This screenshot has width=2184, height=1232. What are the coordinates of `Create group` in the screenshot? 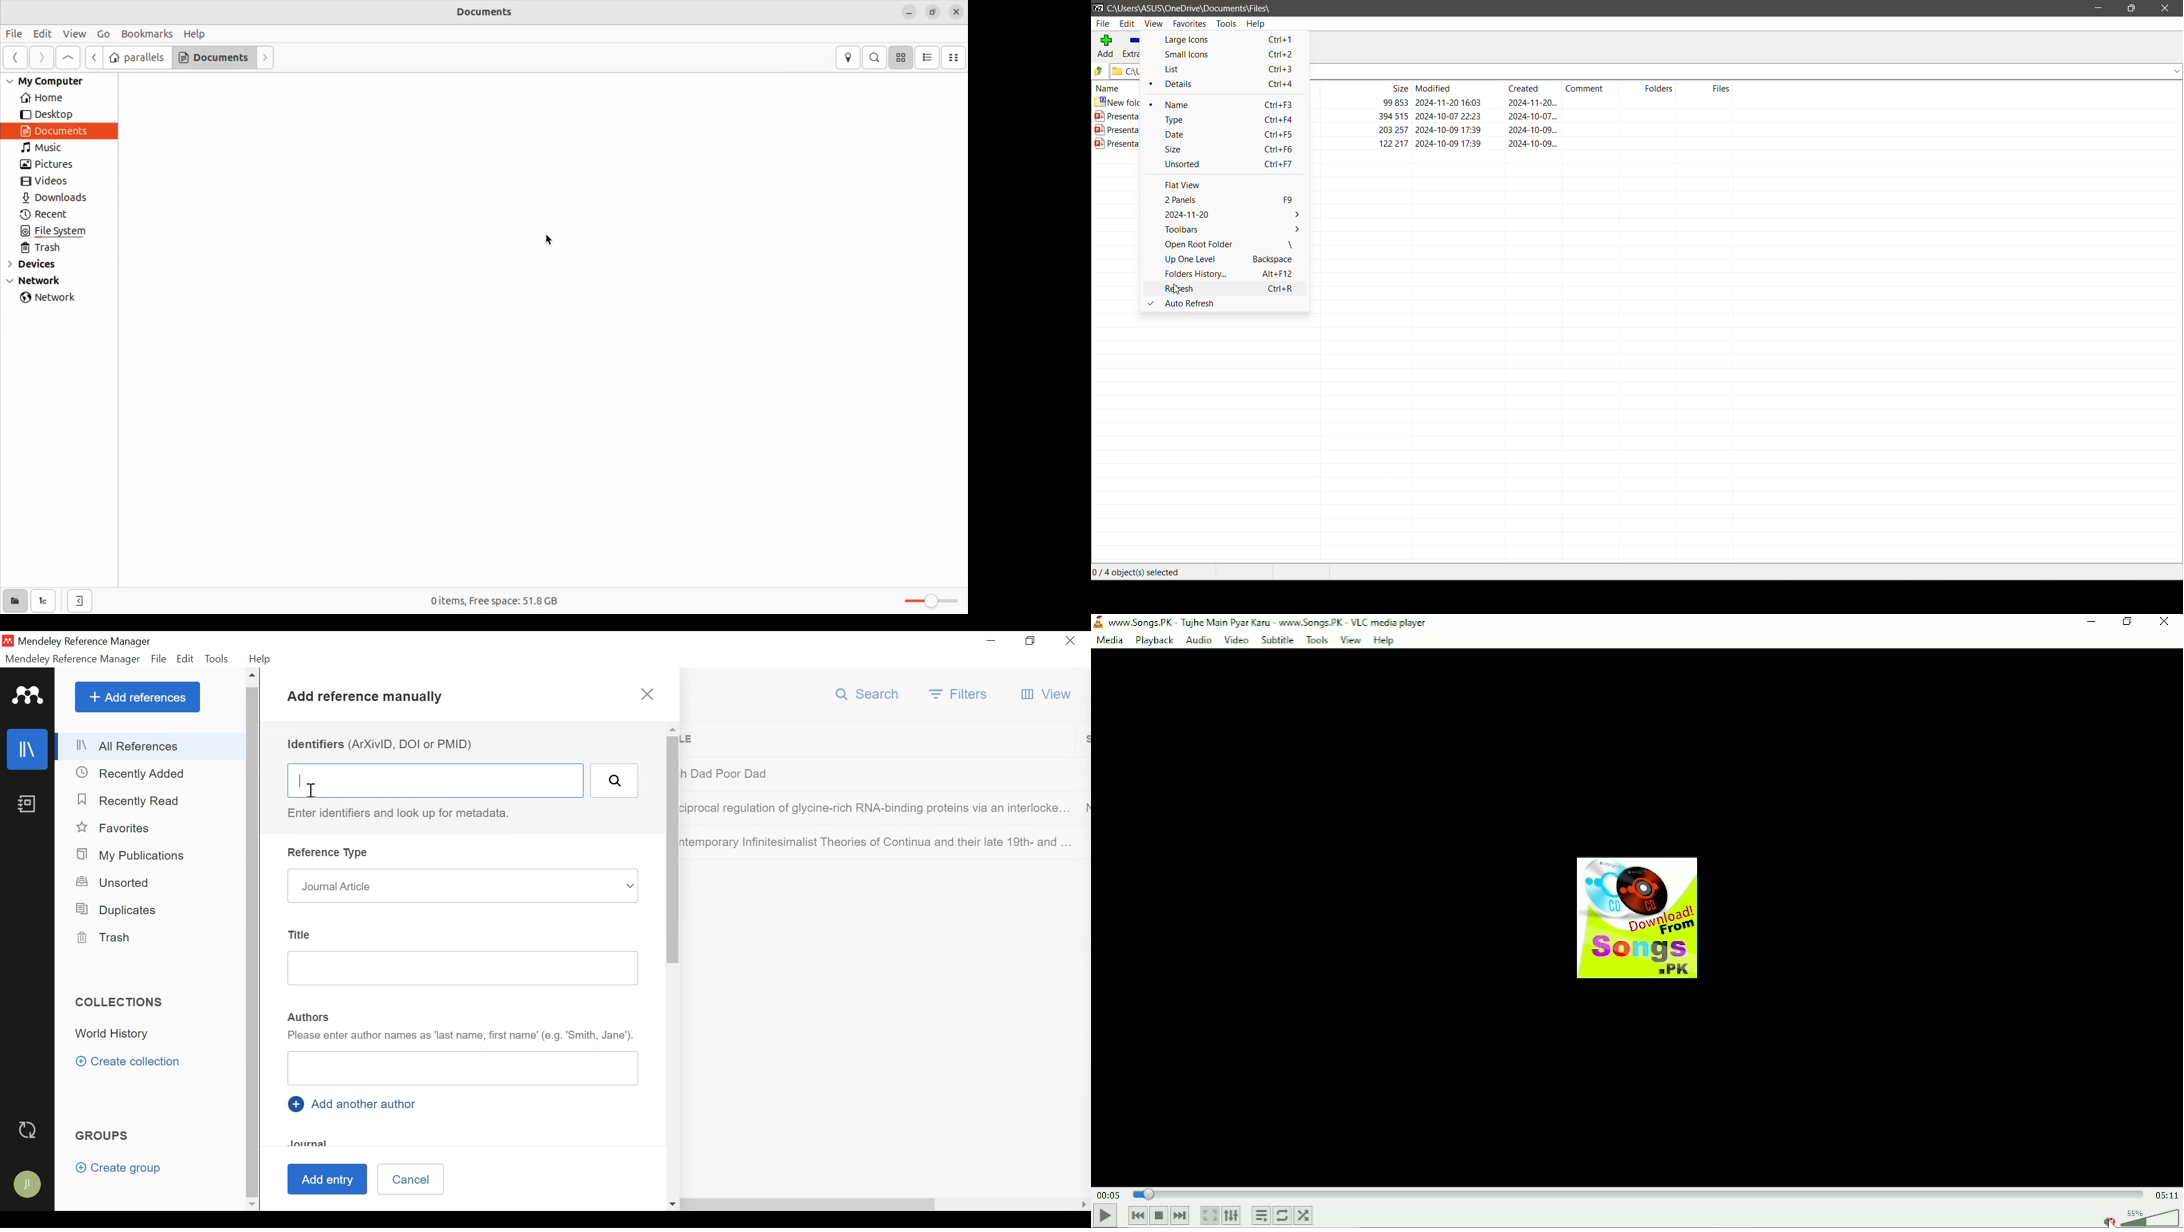 It's located at (121, 1168).